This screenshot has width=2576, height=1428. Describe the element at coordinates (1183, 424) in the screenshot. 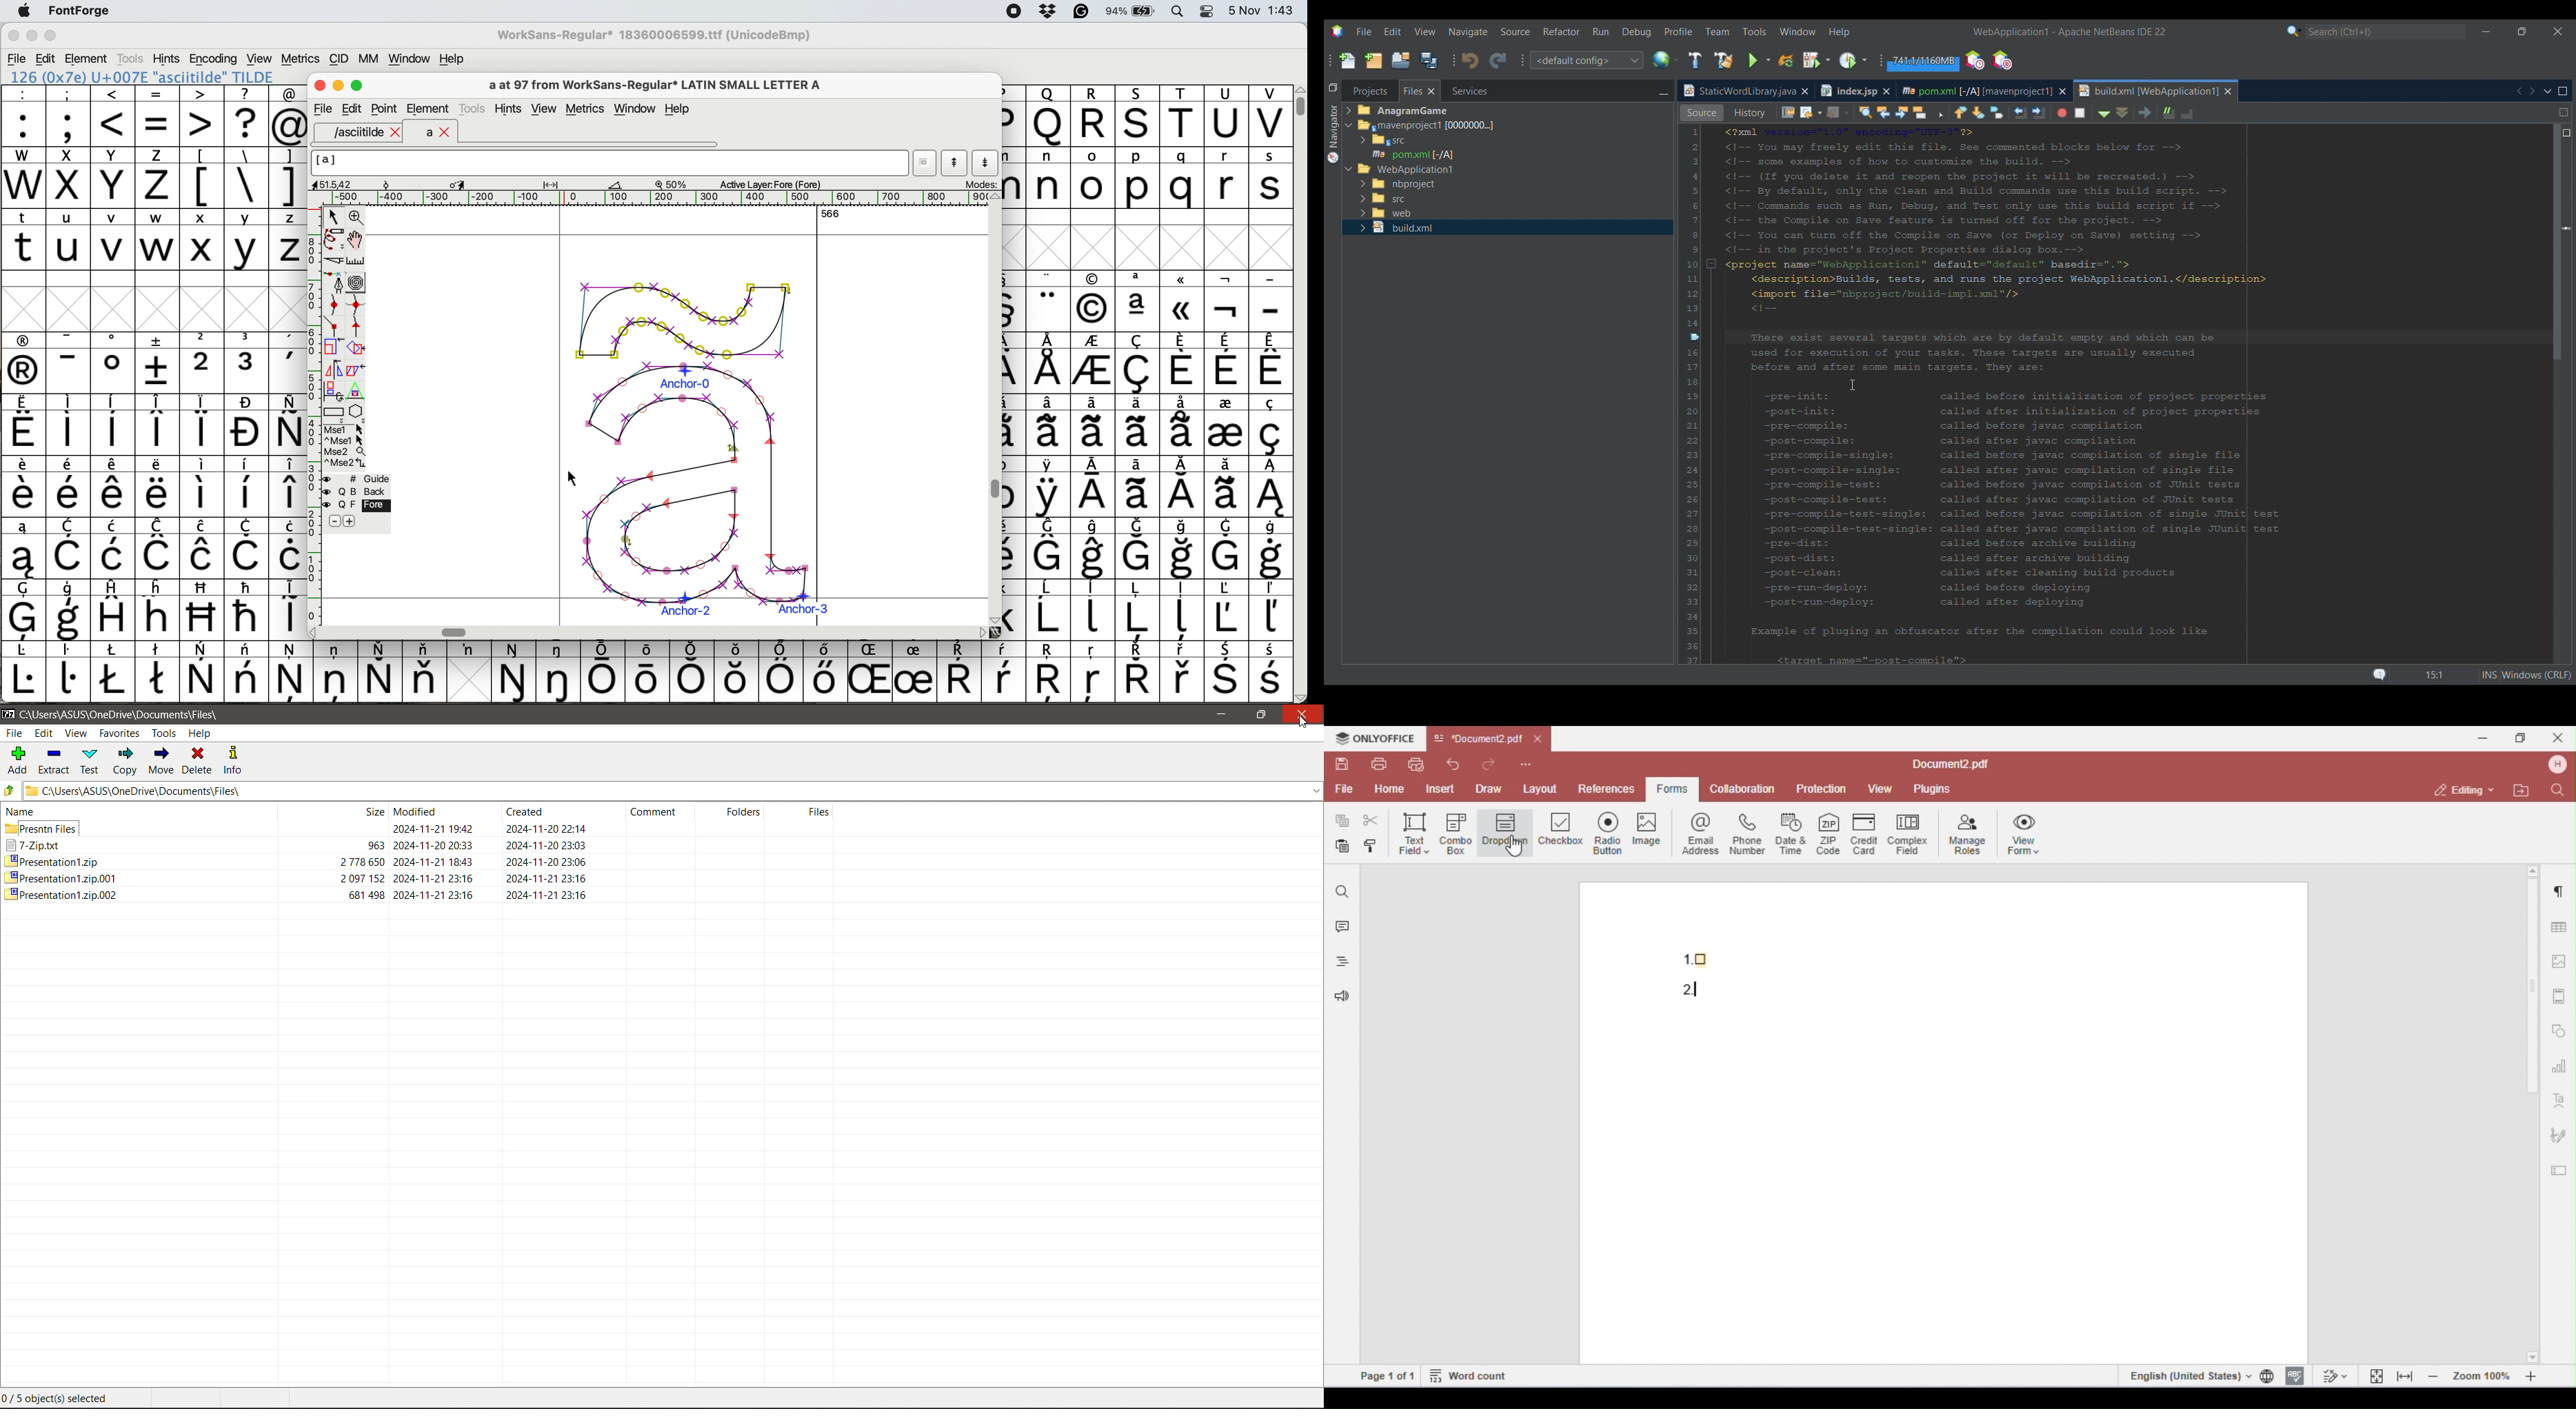

I see `symbol` at that location.